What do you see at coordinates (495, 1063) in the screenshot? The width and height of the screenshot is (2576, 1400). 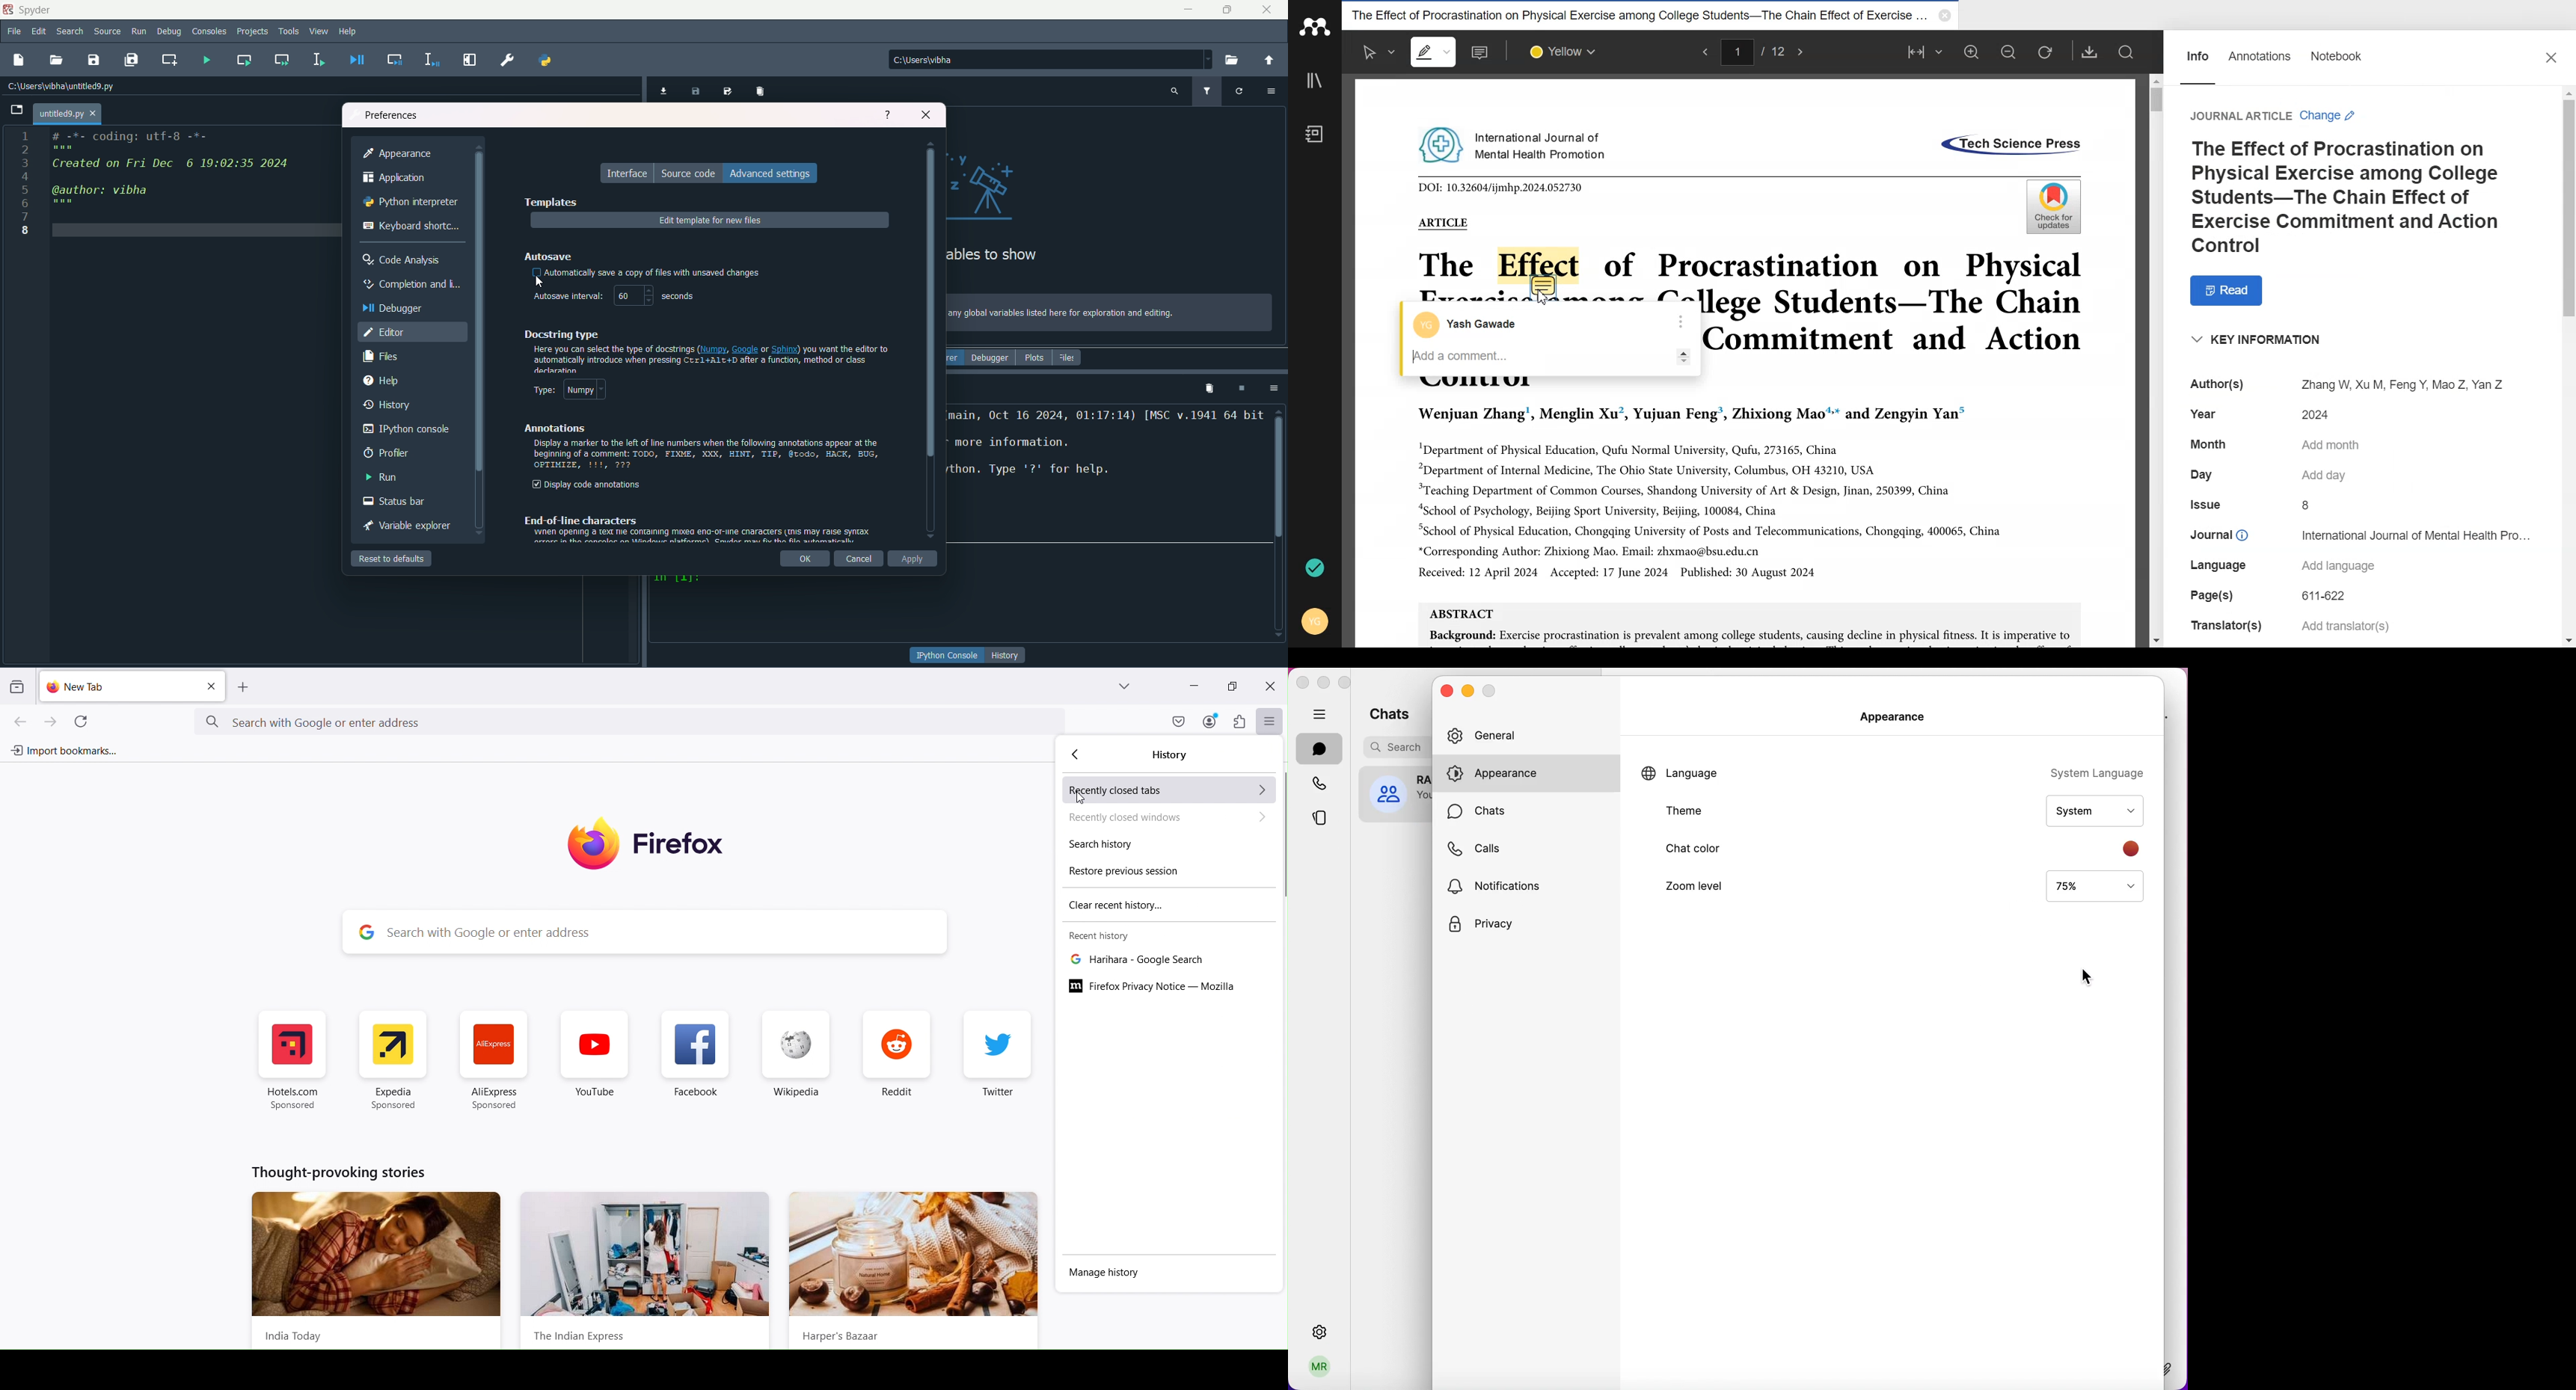 I see `Ali express Web Shortcaut` at bounding box center [495, 1063].